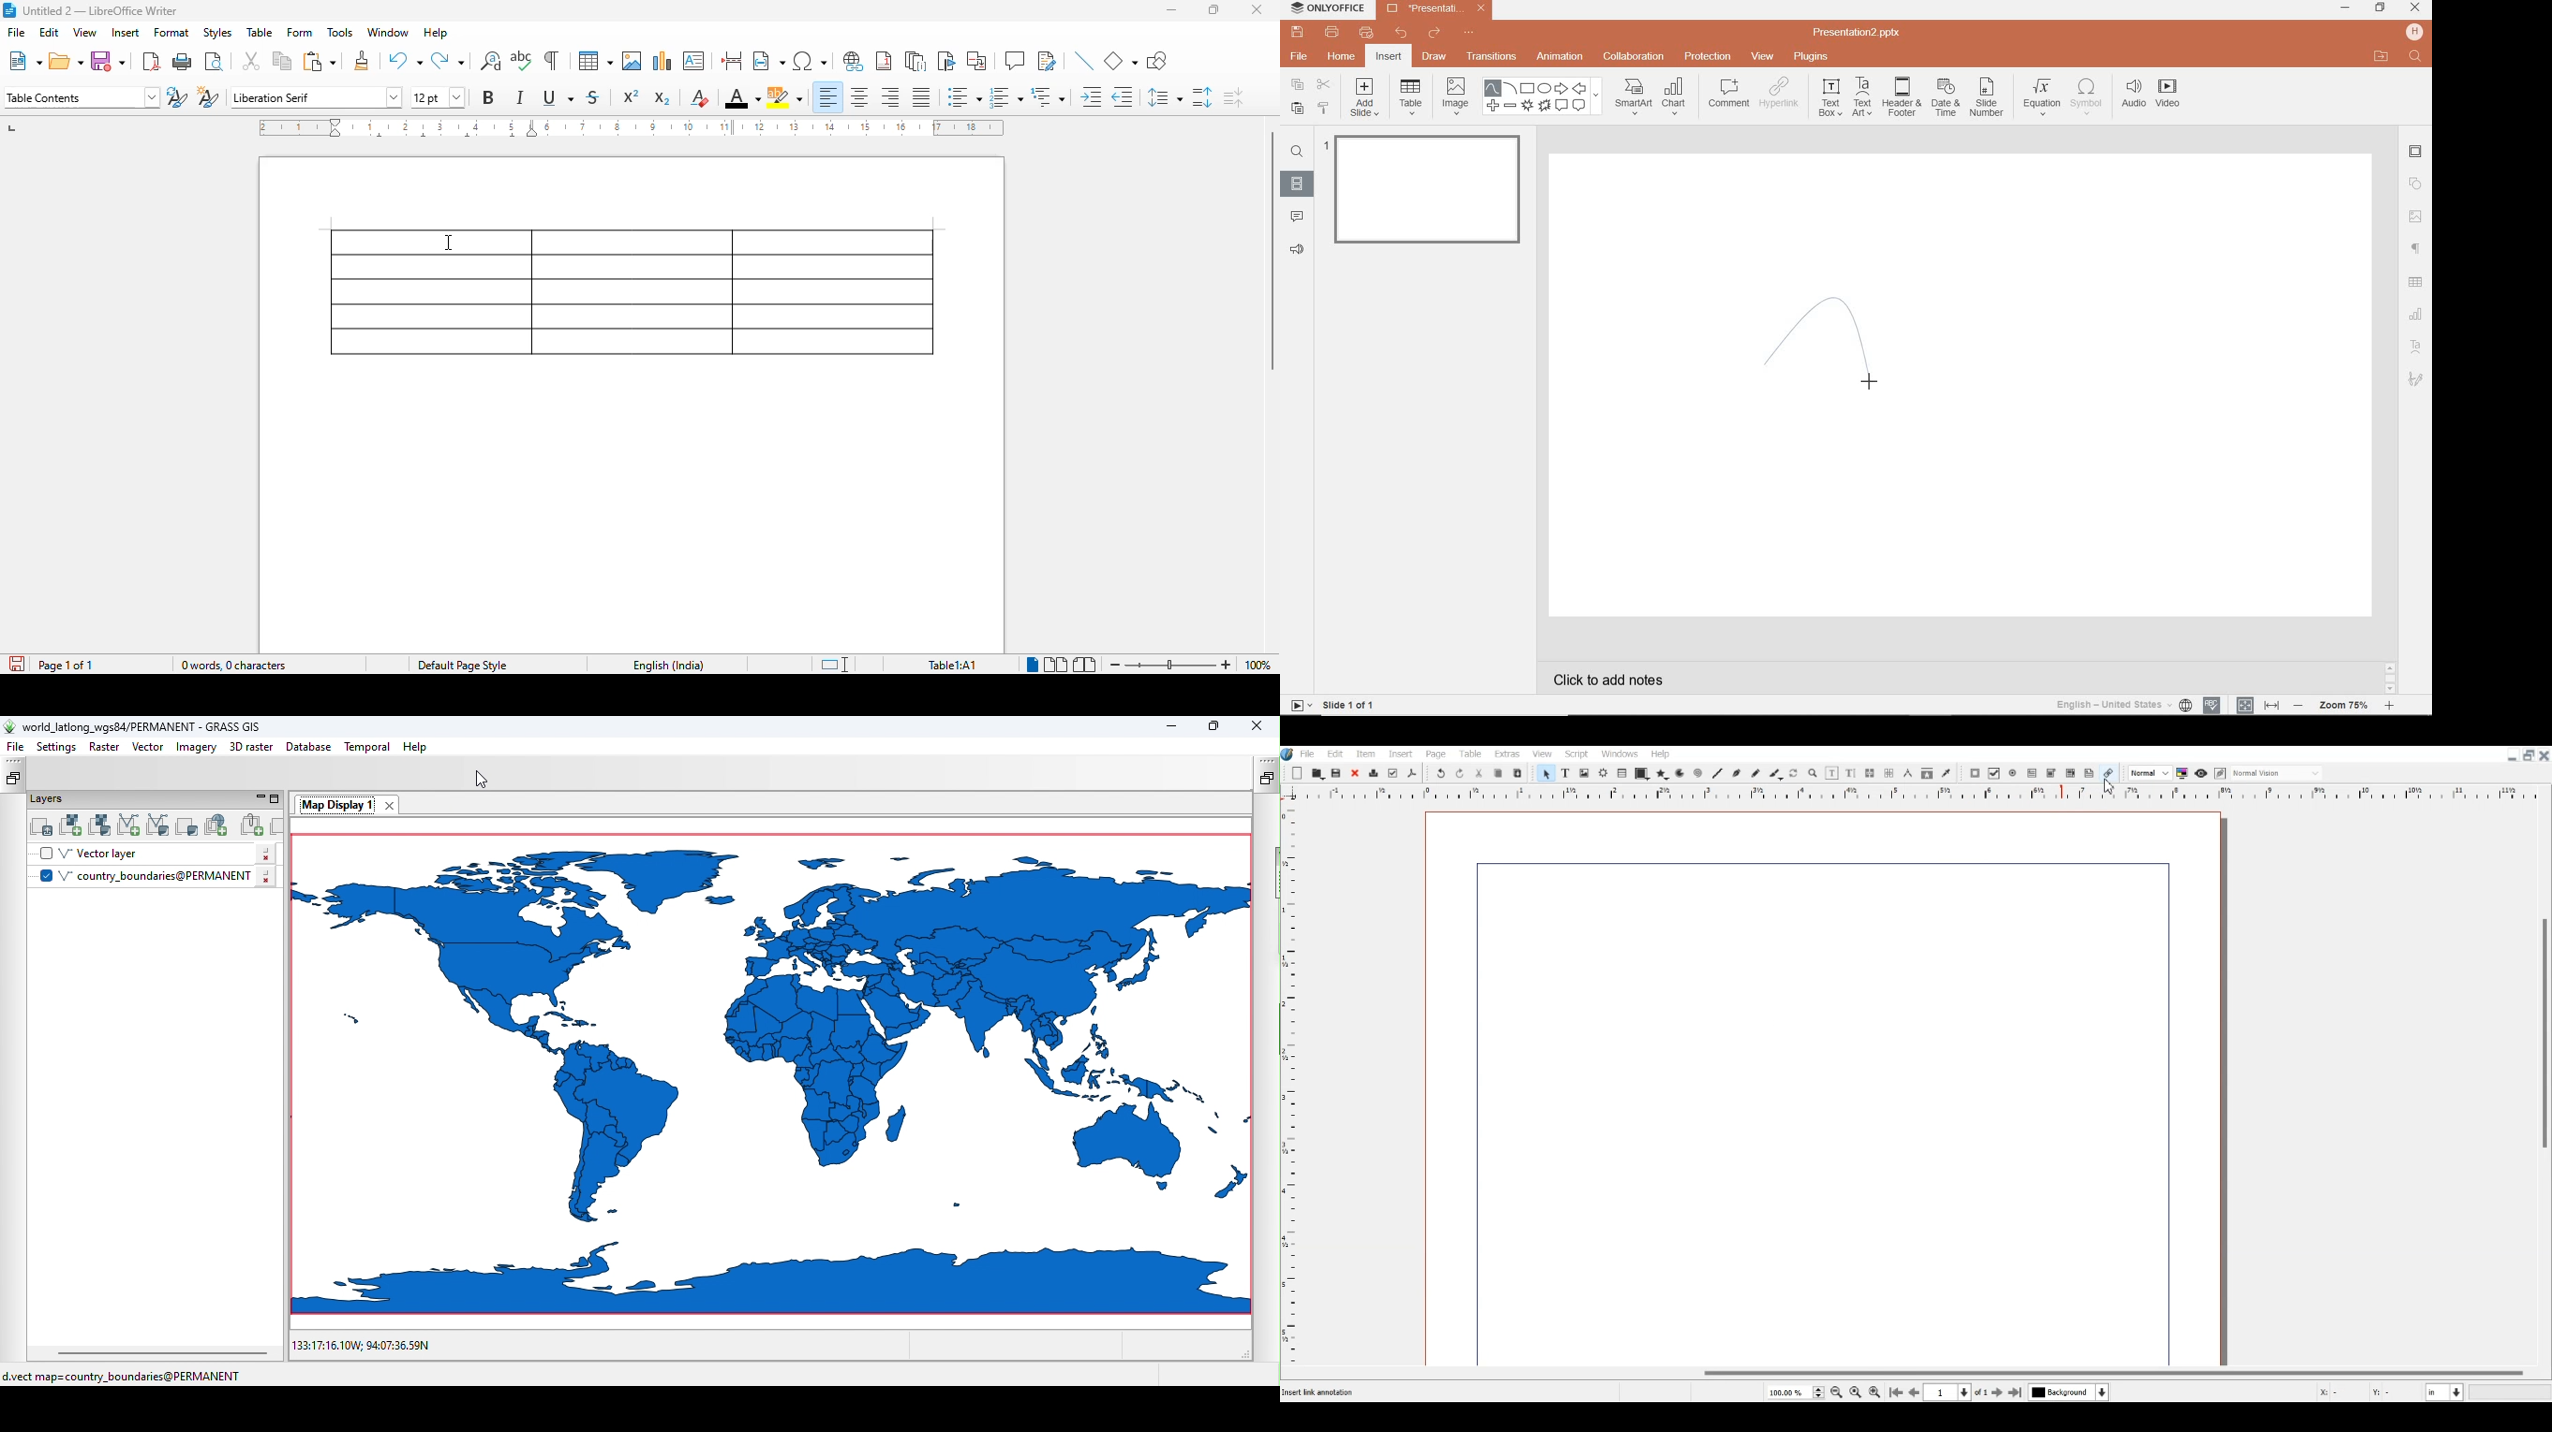 Image resolution: width=2576 pixels, height=1456 pixels. I want to click on zoom in, so click(1225, 665).